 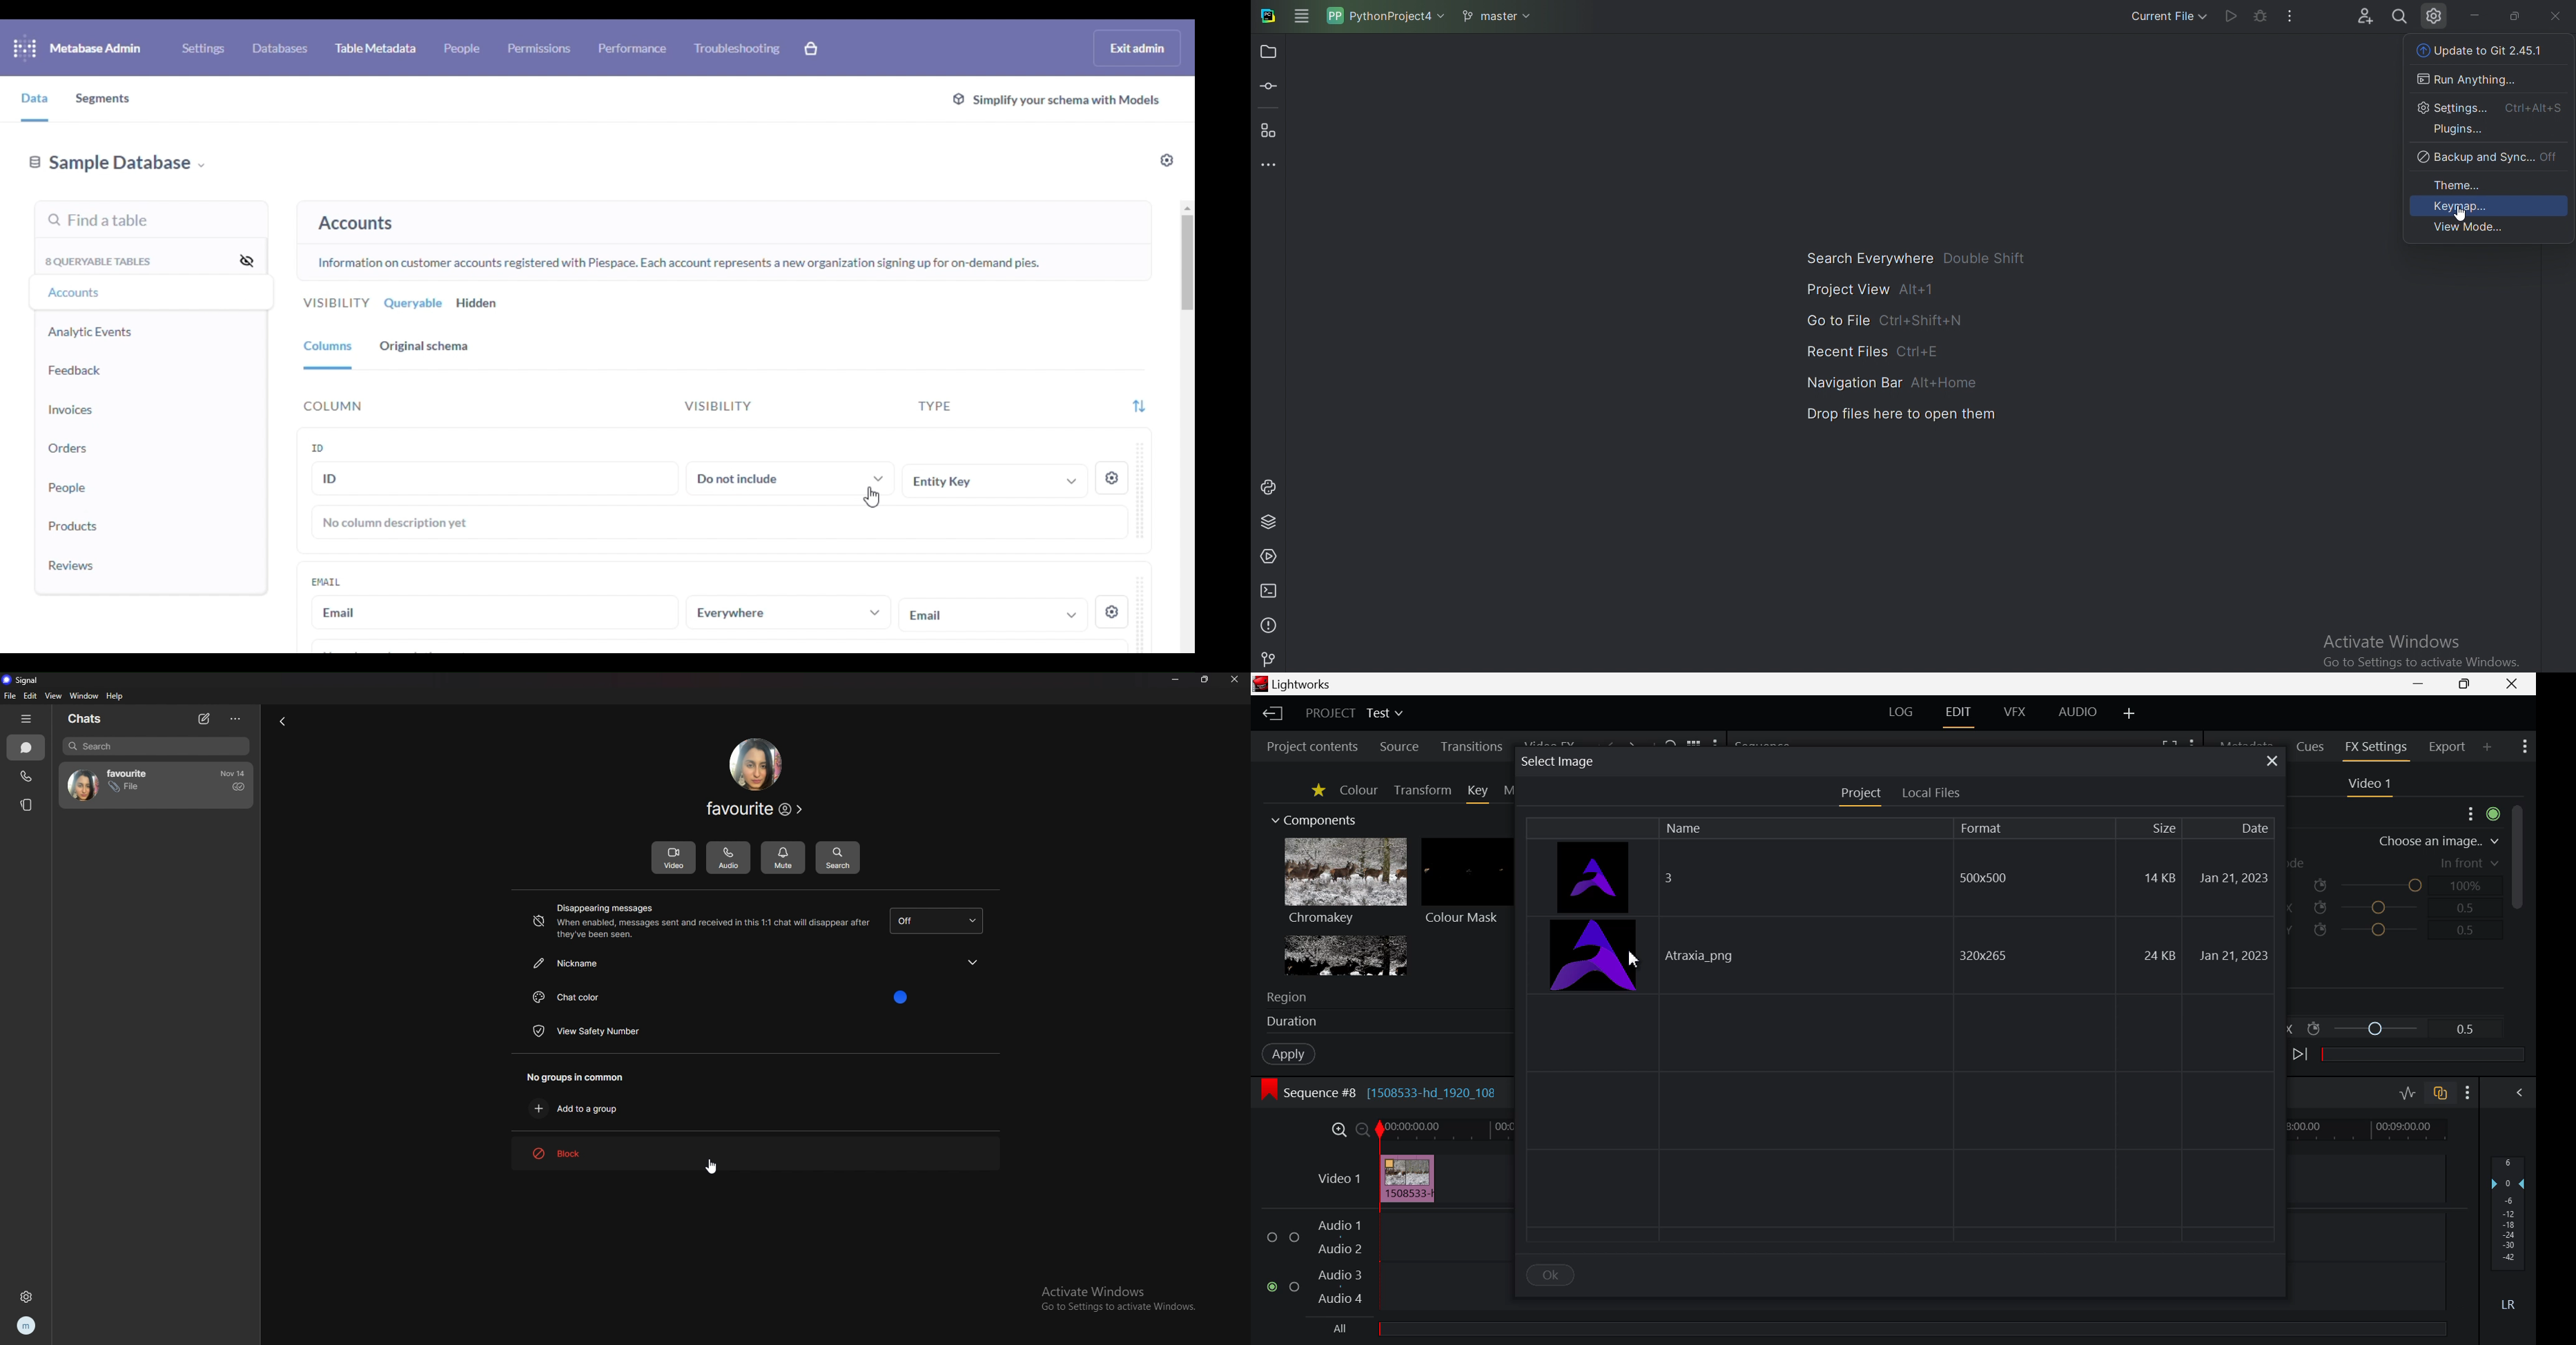 I want to click on Project Title, so click(x=1354, y=713).